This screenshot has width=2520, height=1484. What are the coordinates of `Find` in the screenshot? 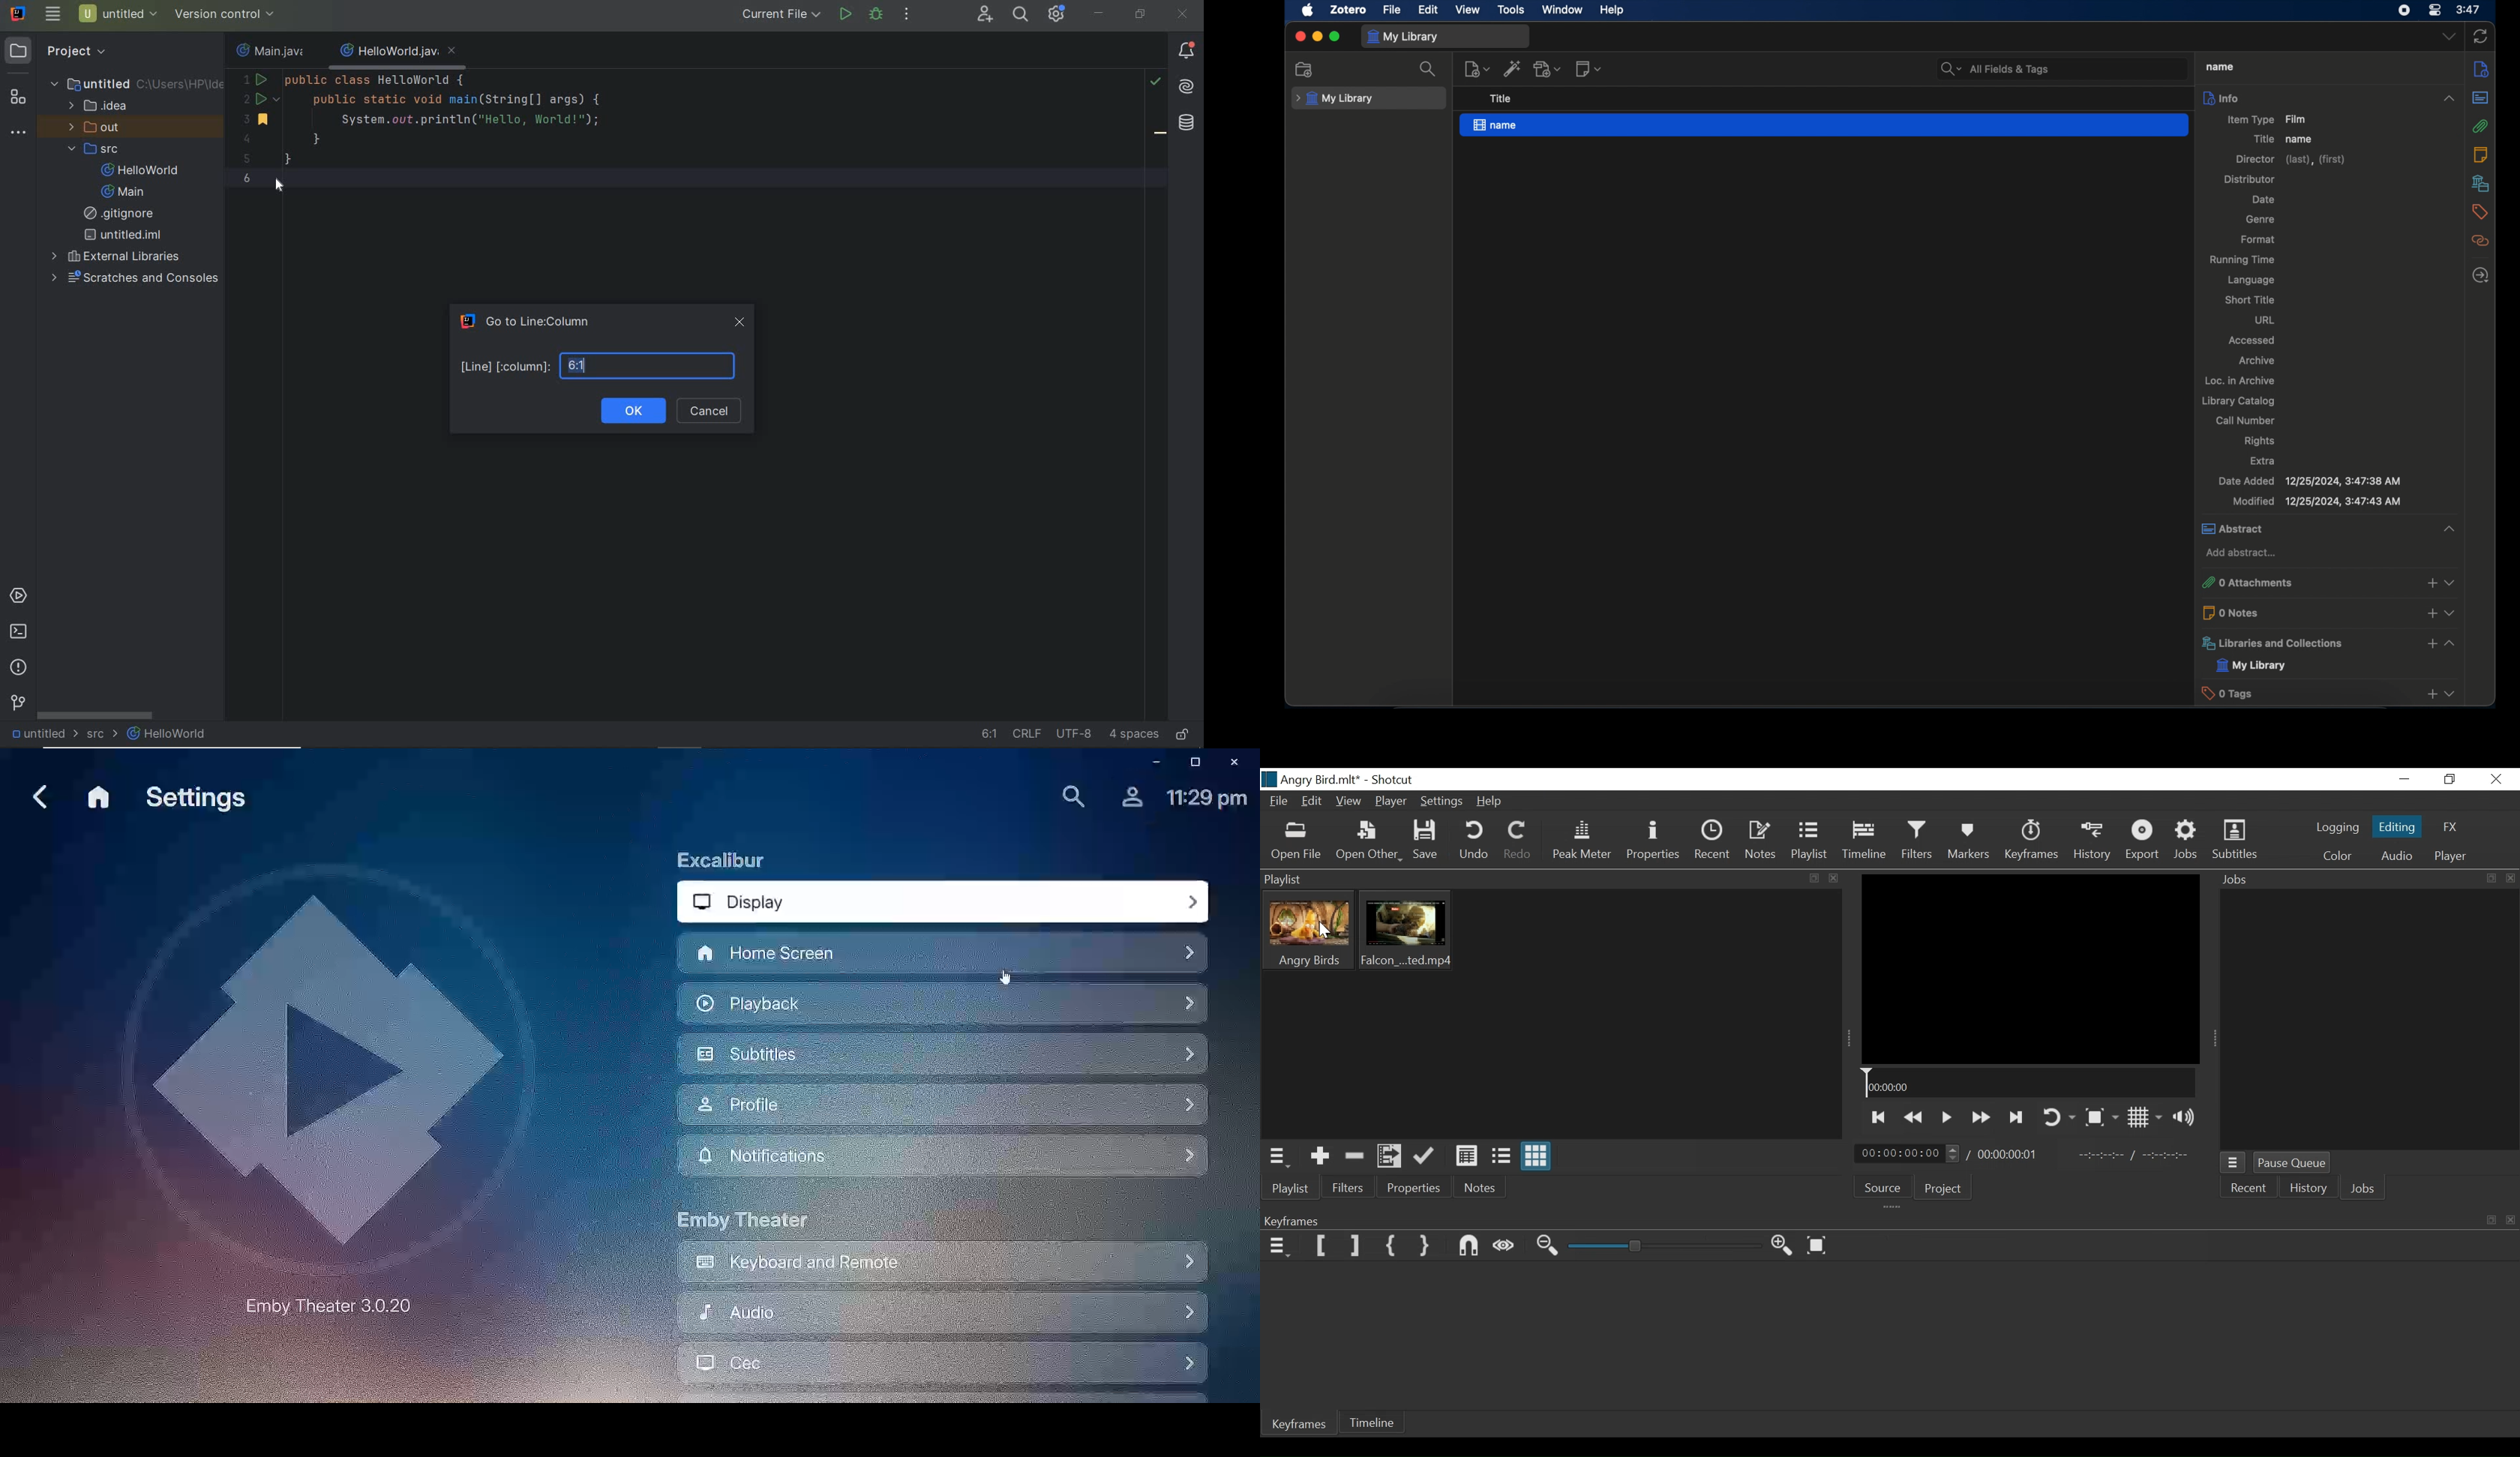 It's located at (1066, 797).